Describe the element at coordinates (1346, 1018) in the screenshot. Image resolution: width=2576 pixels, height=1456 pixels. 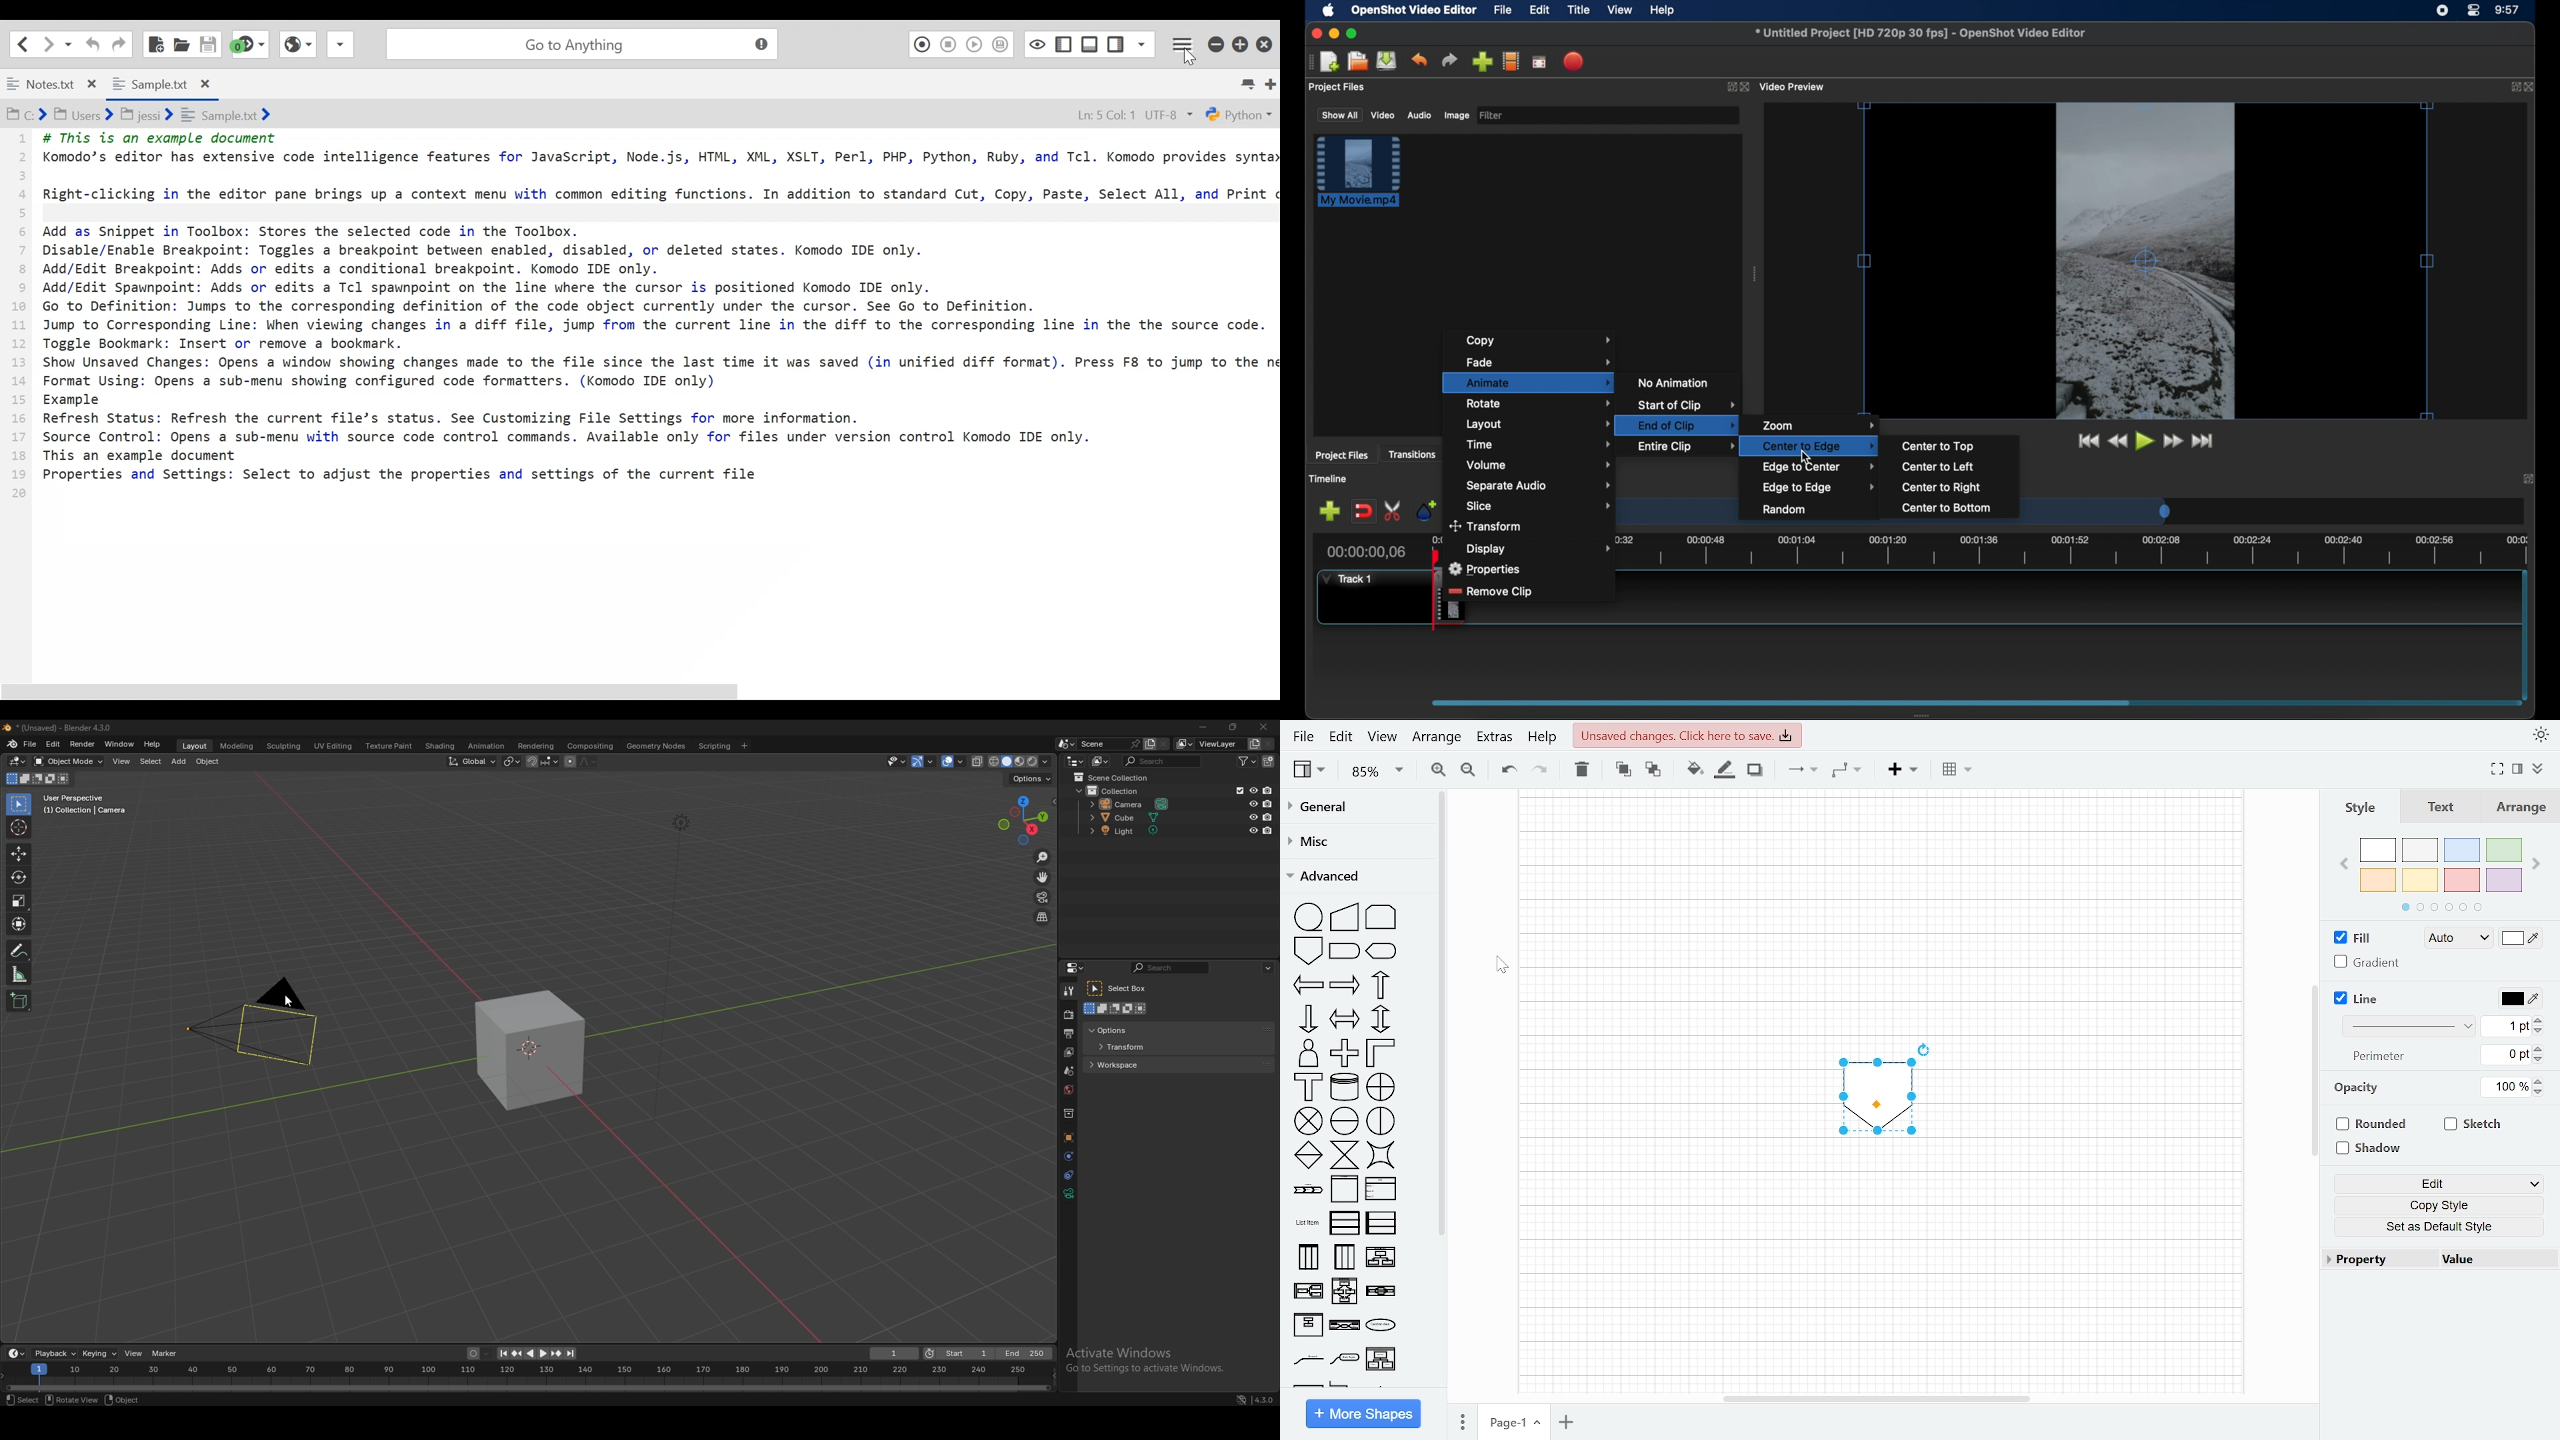
I see `double arrow ` at that location.